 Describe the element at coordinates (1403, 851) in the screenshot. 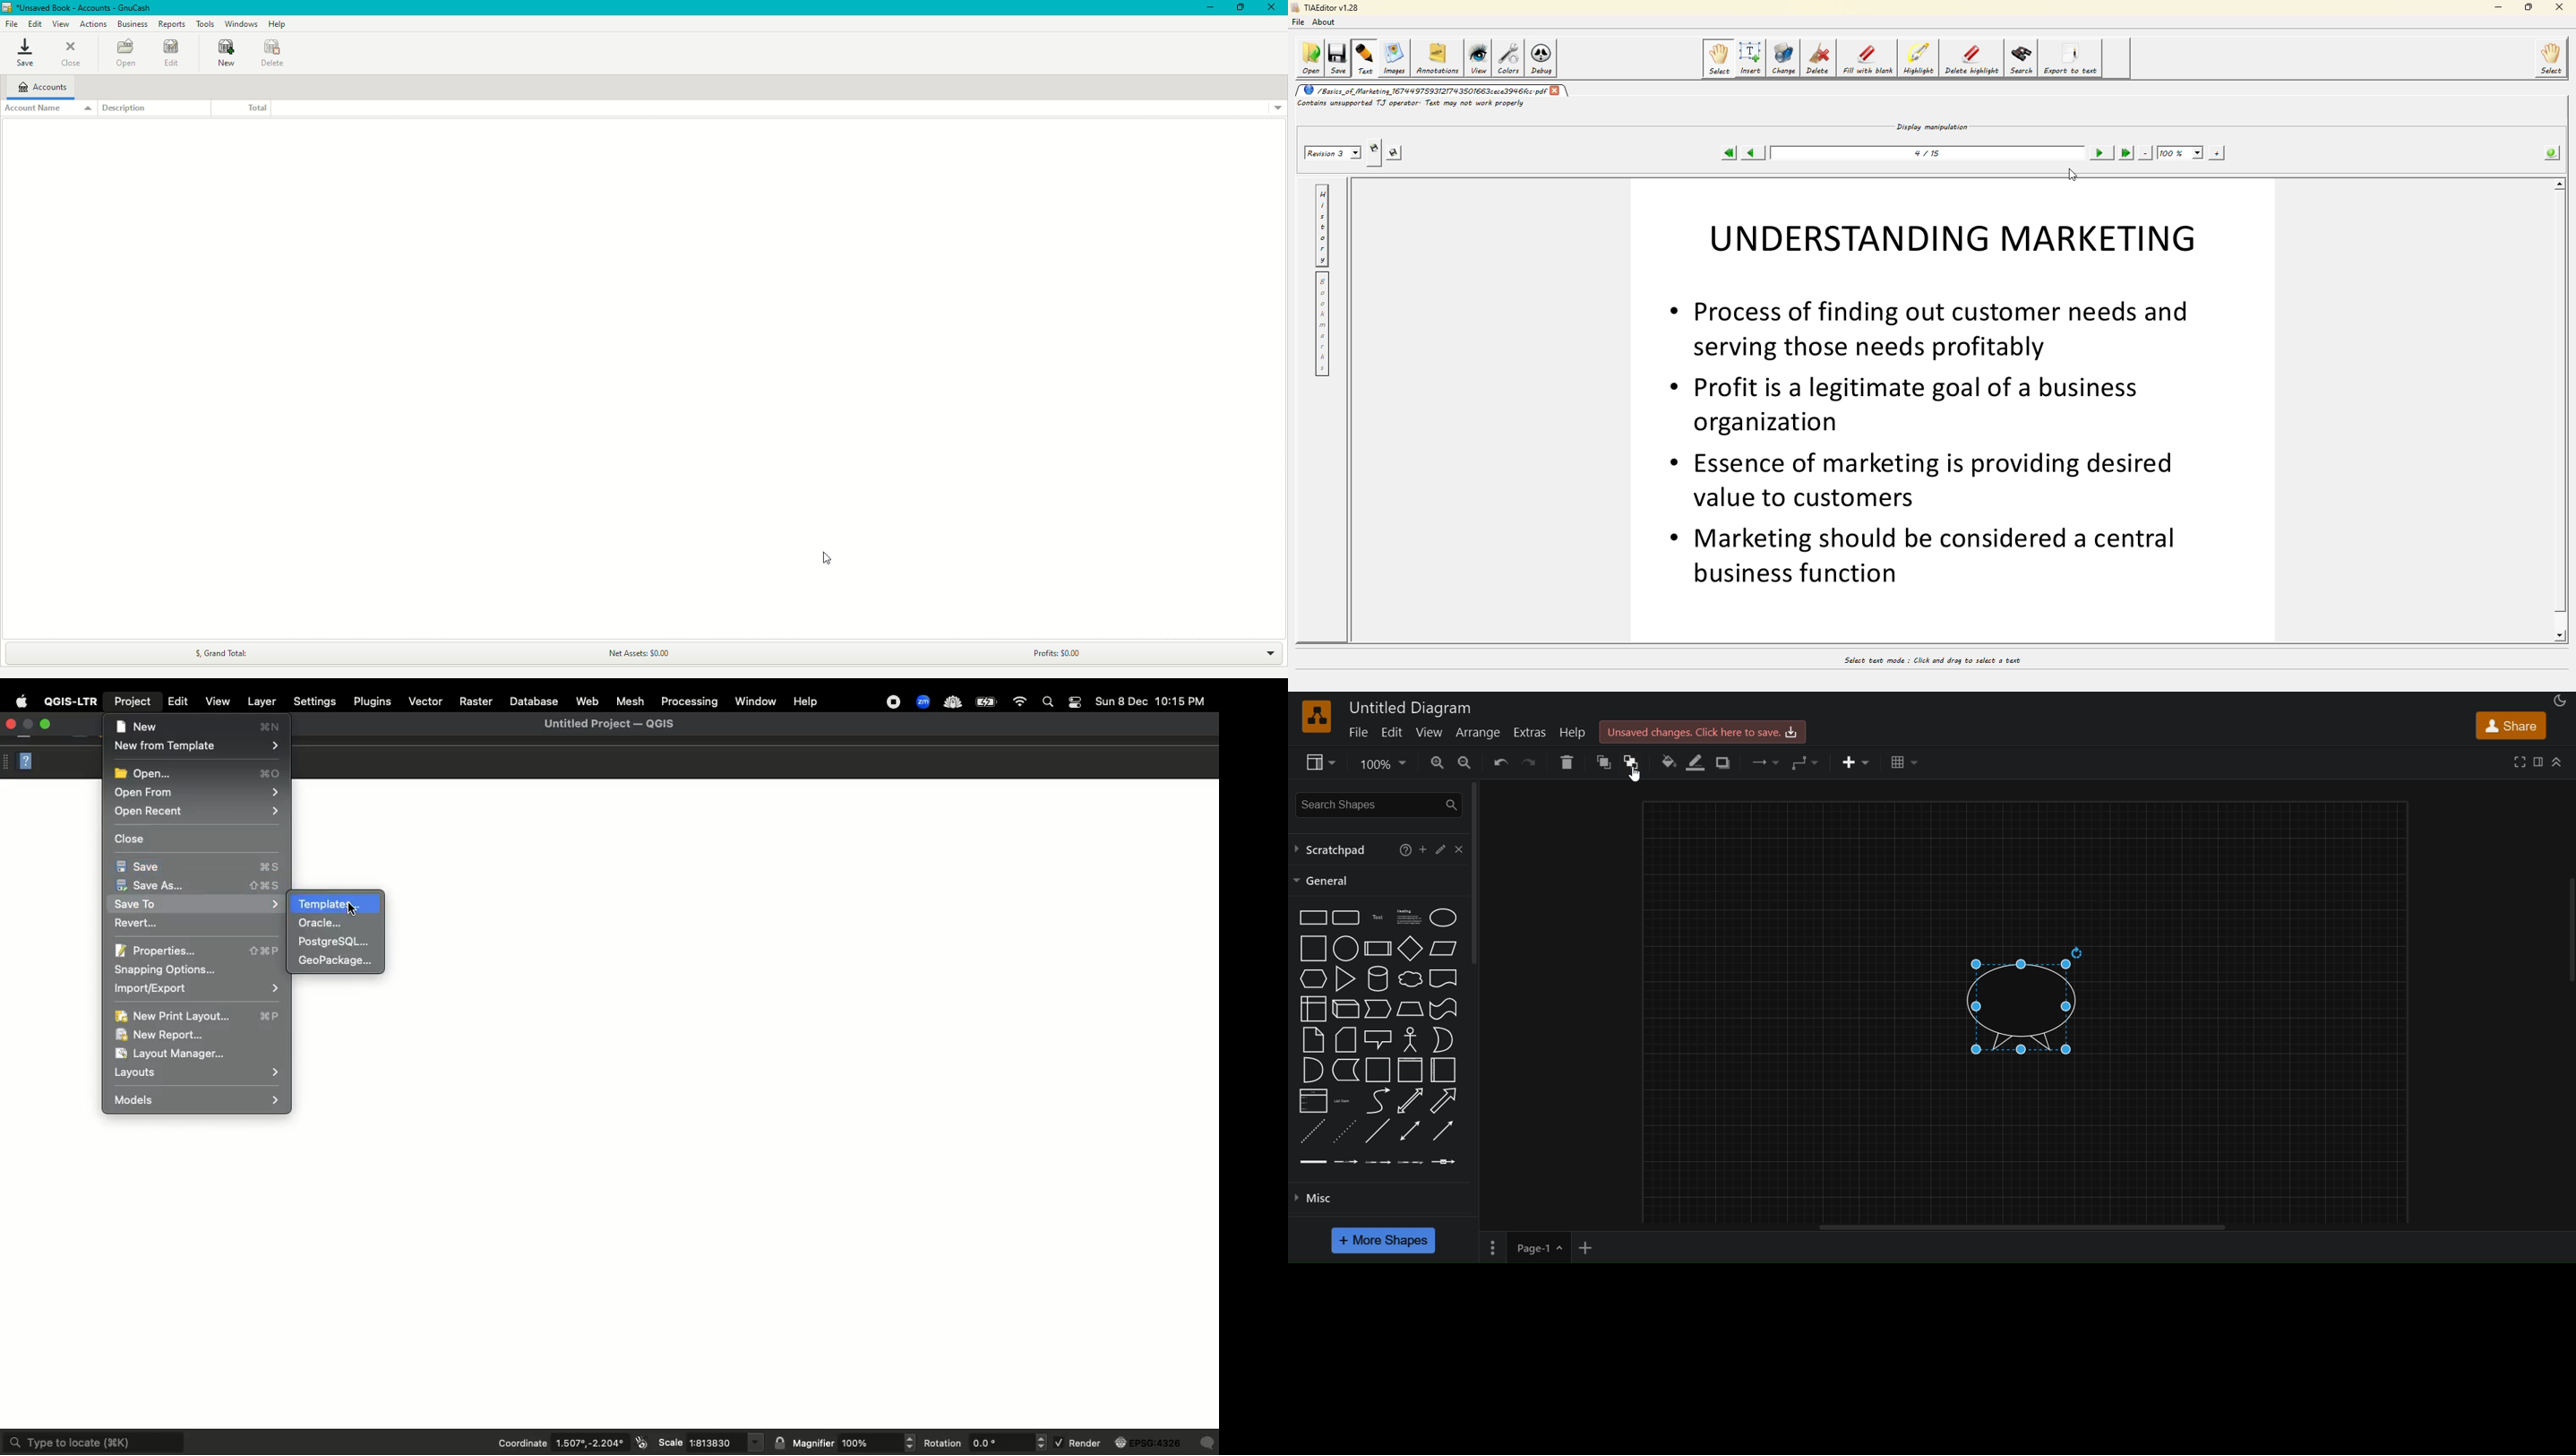

I see `help` at that location.